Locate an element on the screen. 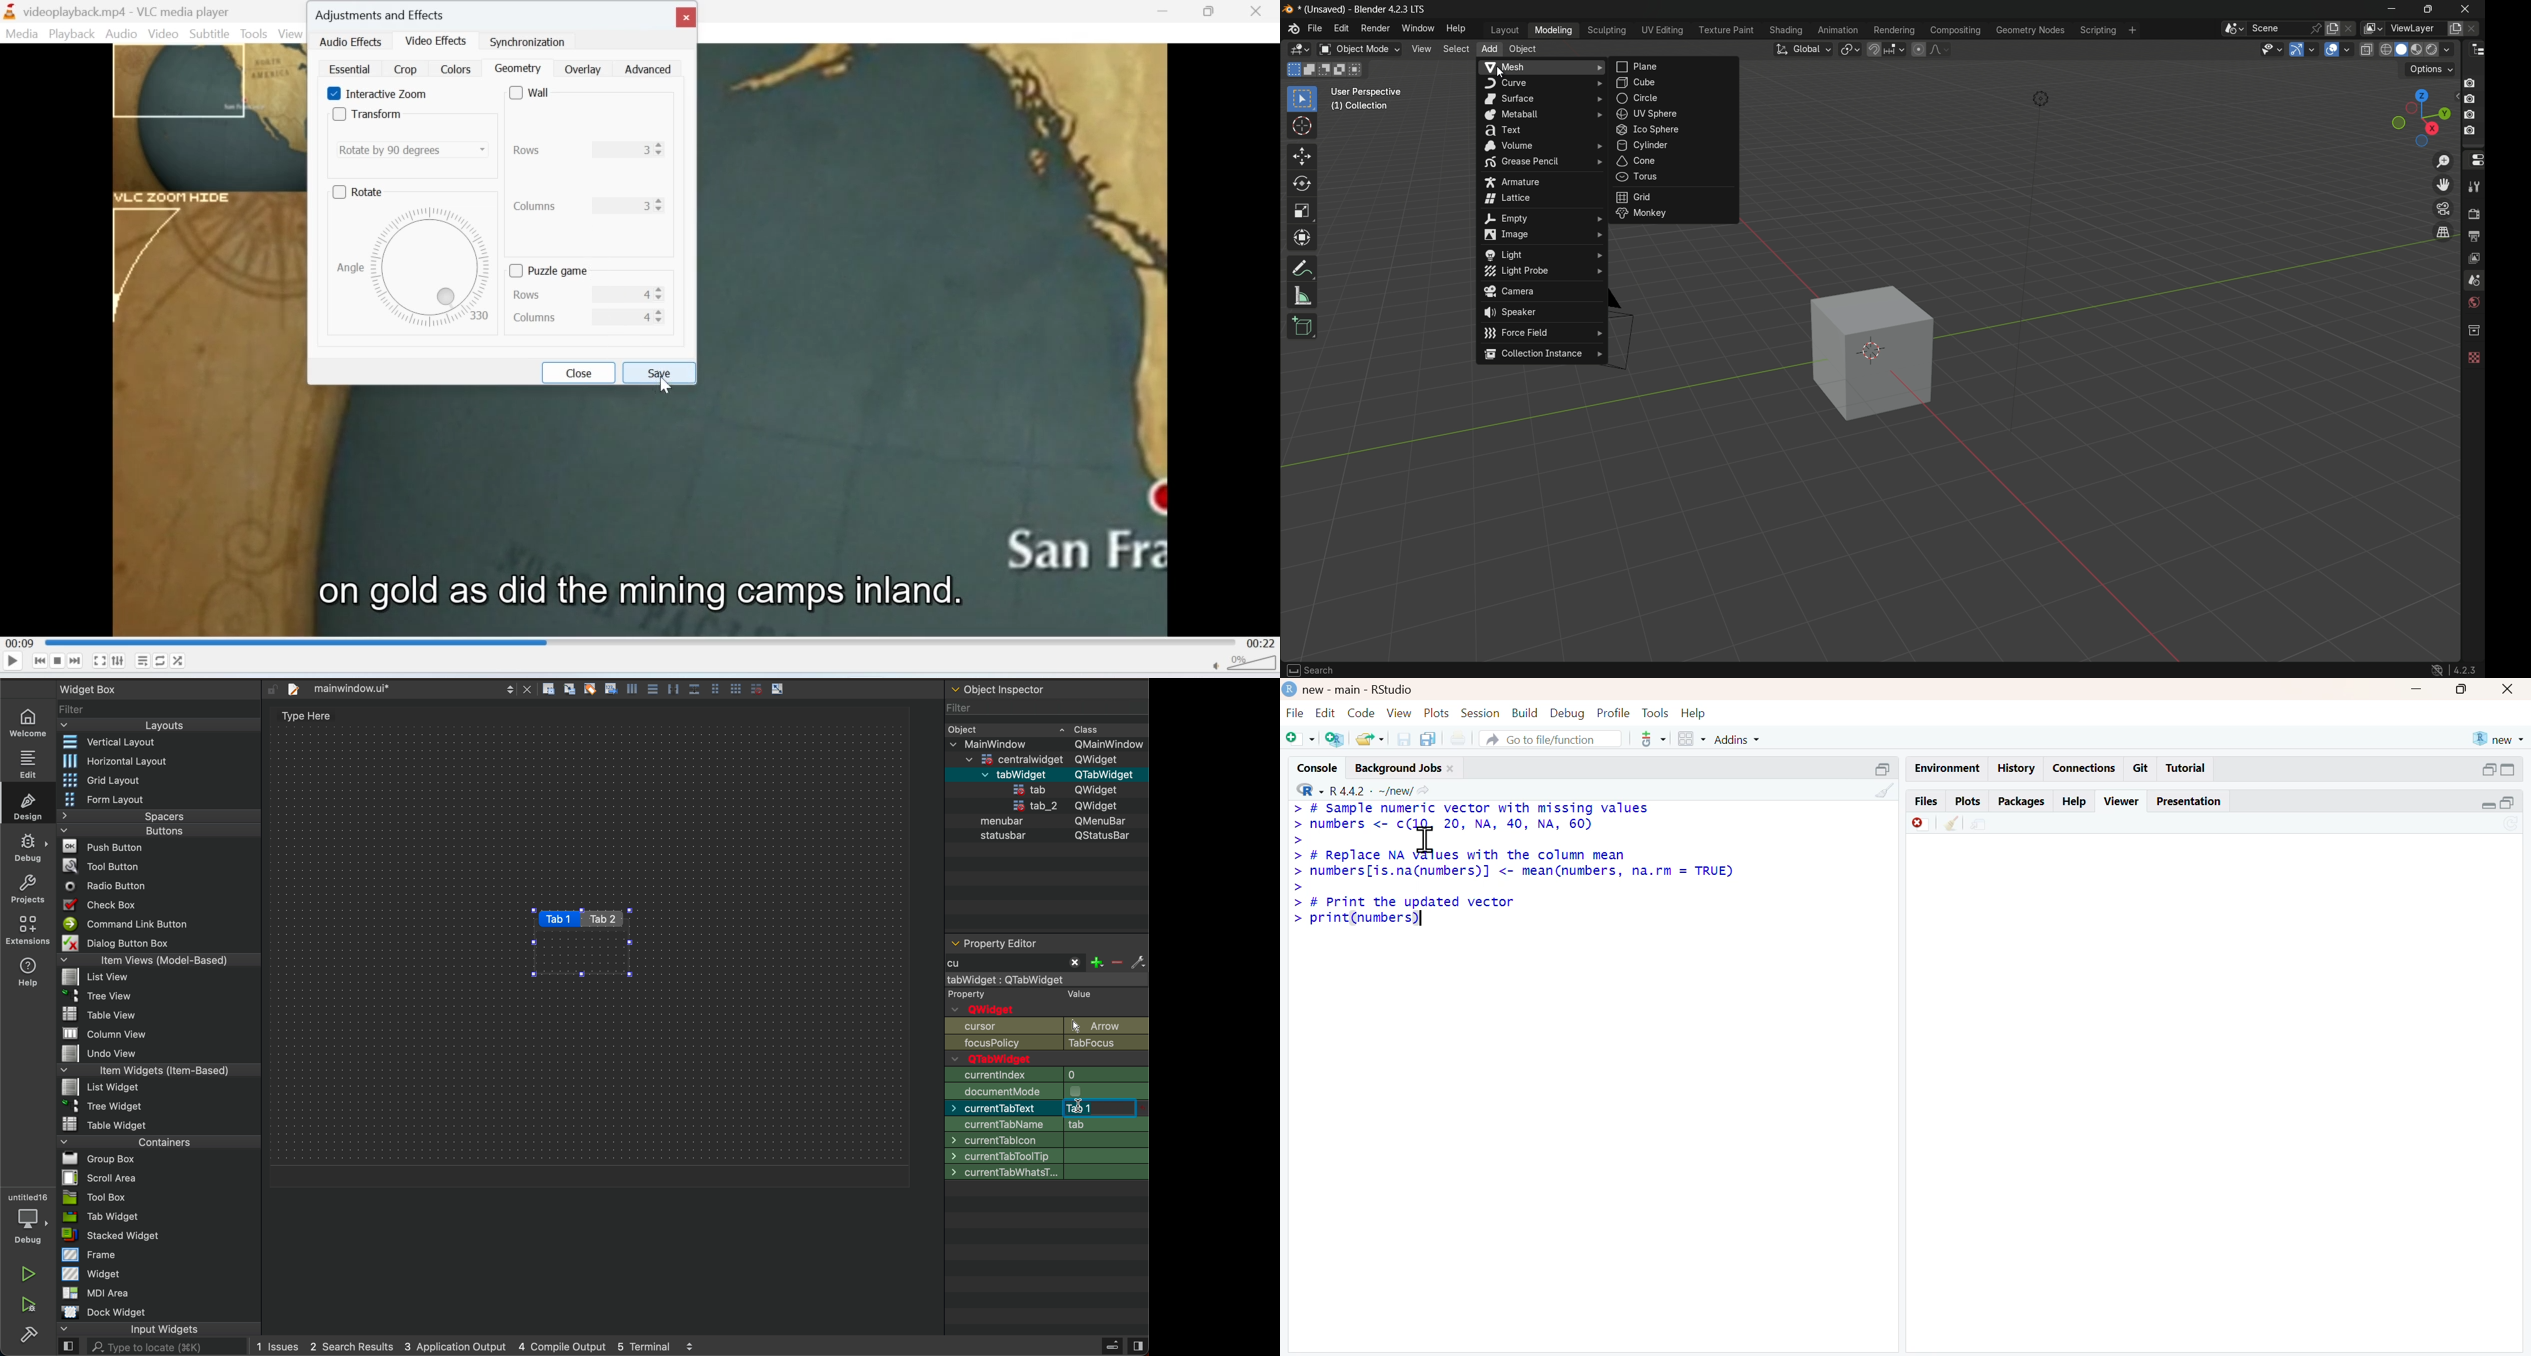 Image resolution: width=2548 pixels, height=1372 pixels. surface is located at coordinates (1542, 98).